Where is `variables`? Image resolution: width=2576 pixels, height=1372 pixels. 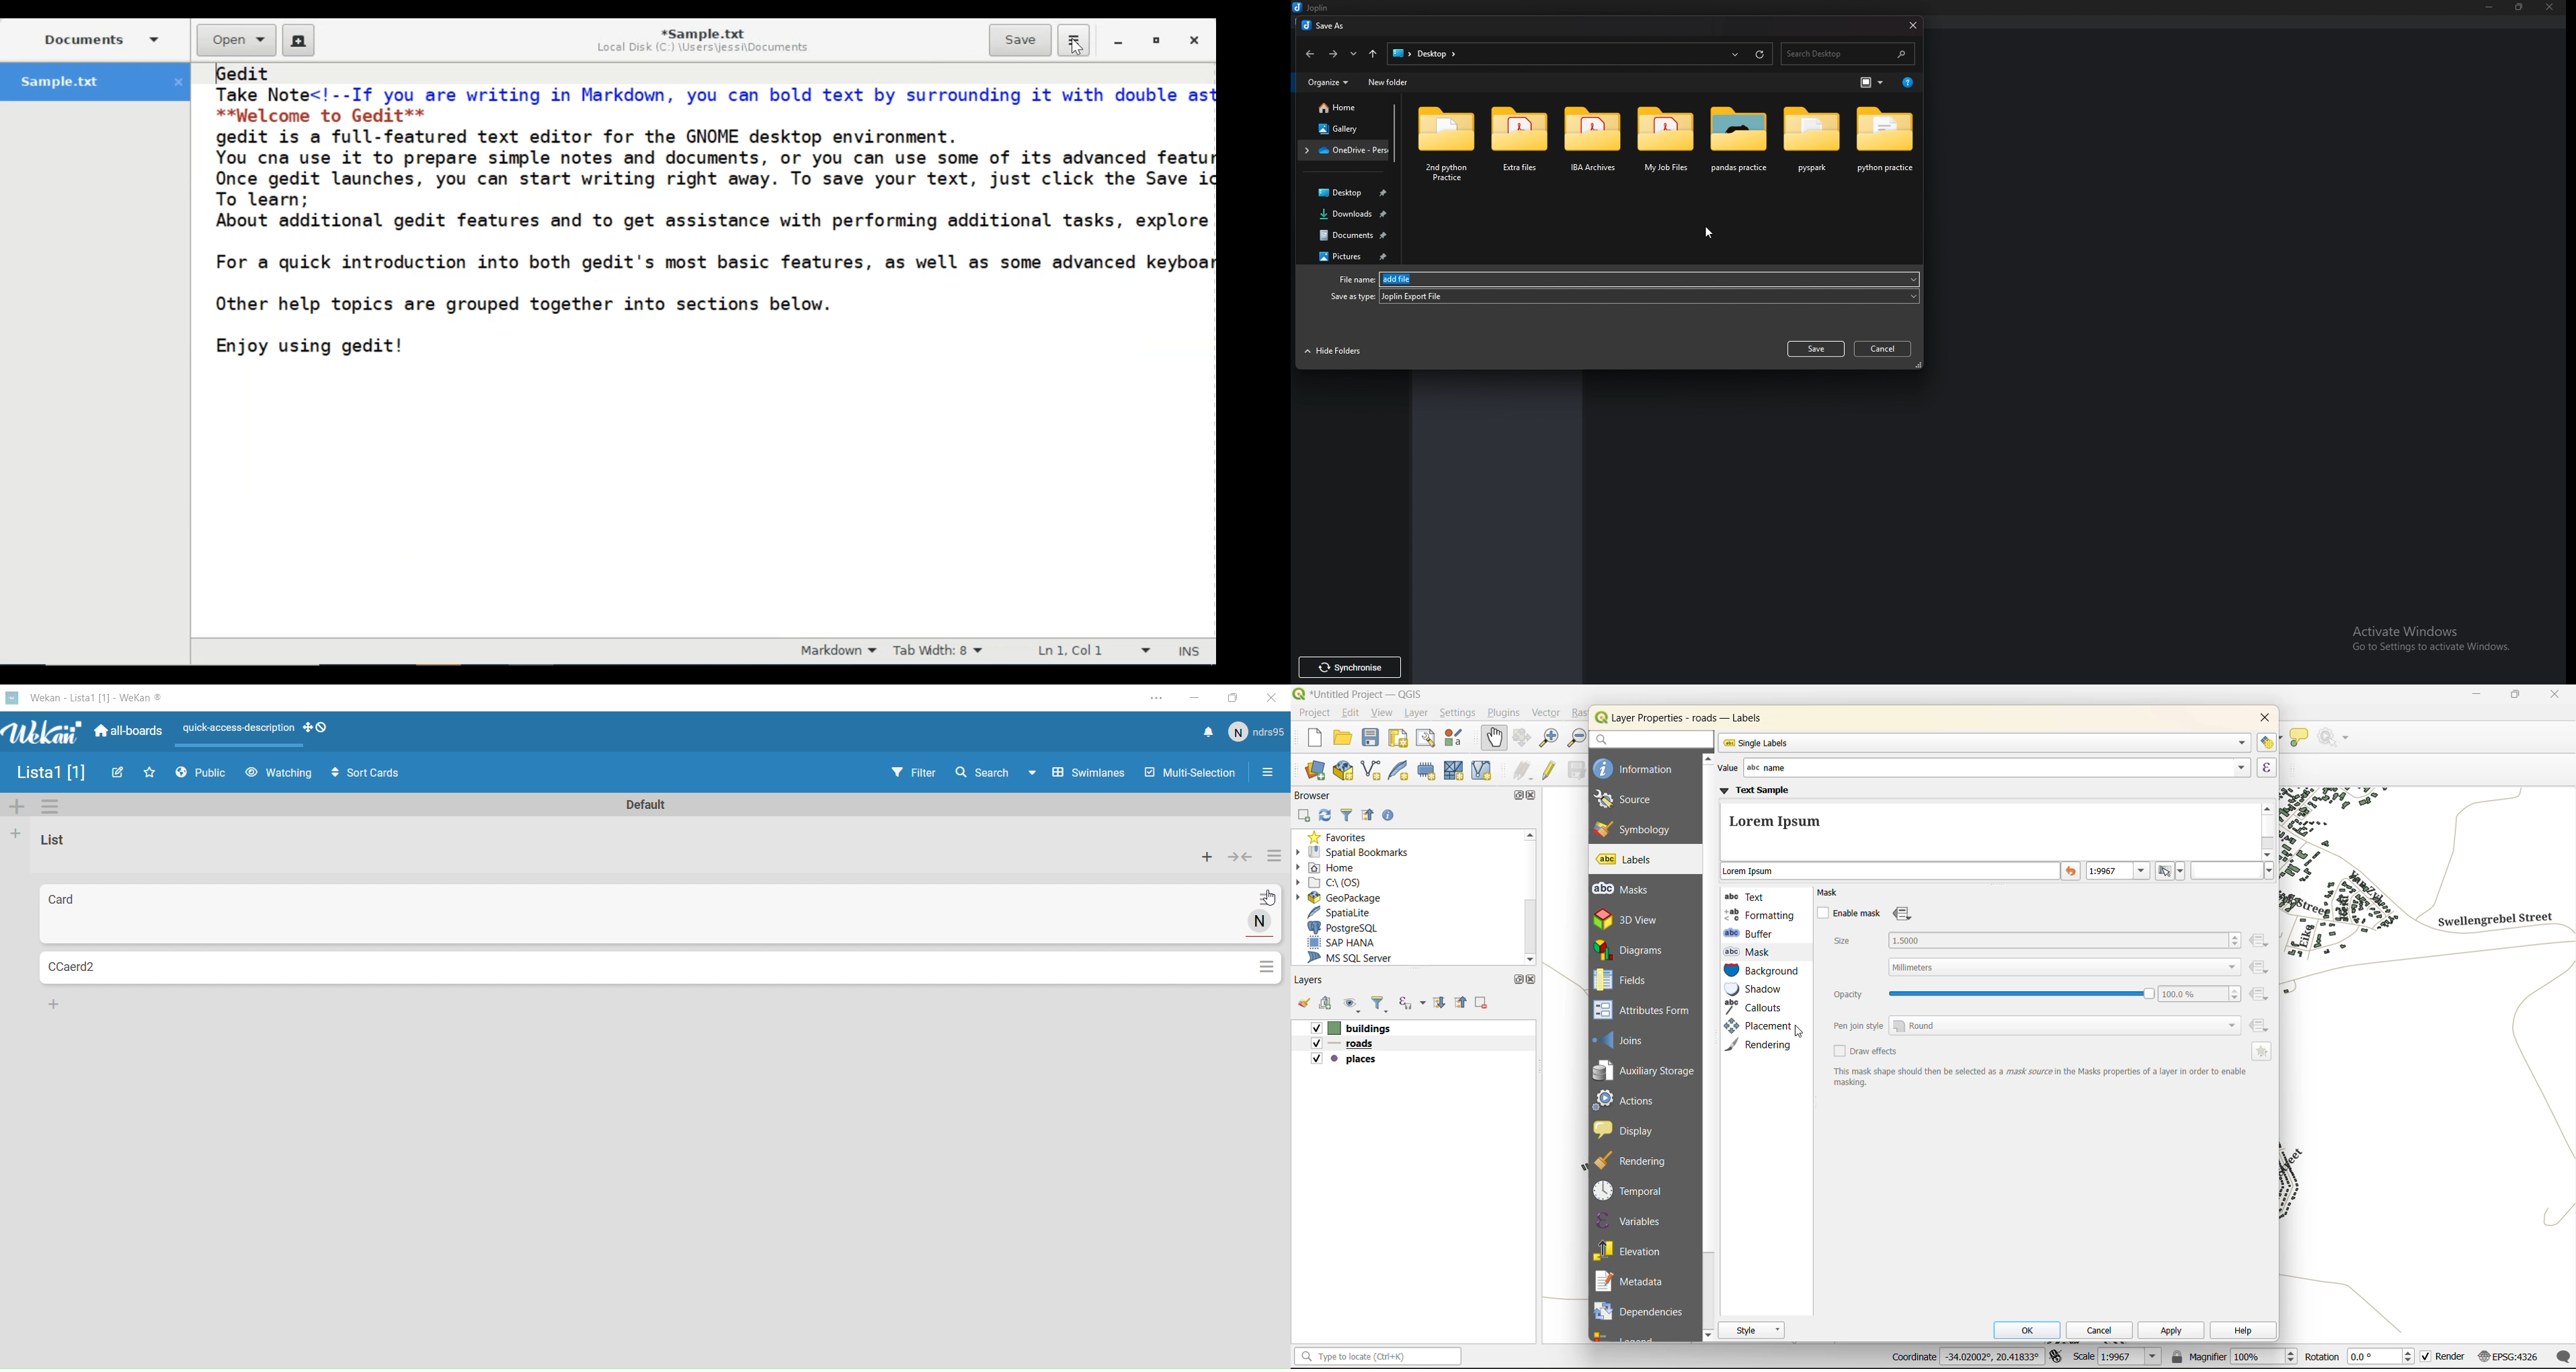
variables is located at coordinates (1631, 1220).